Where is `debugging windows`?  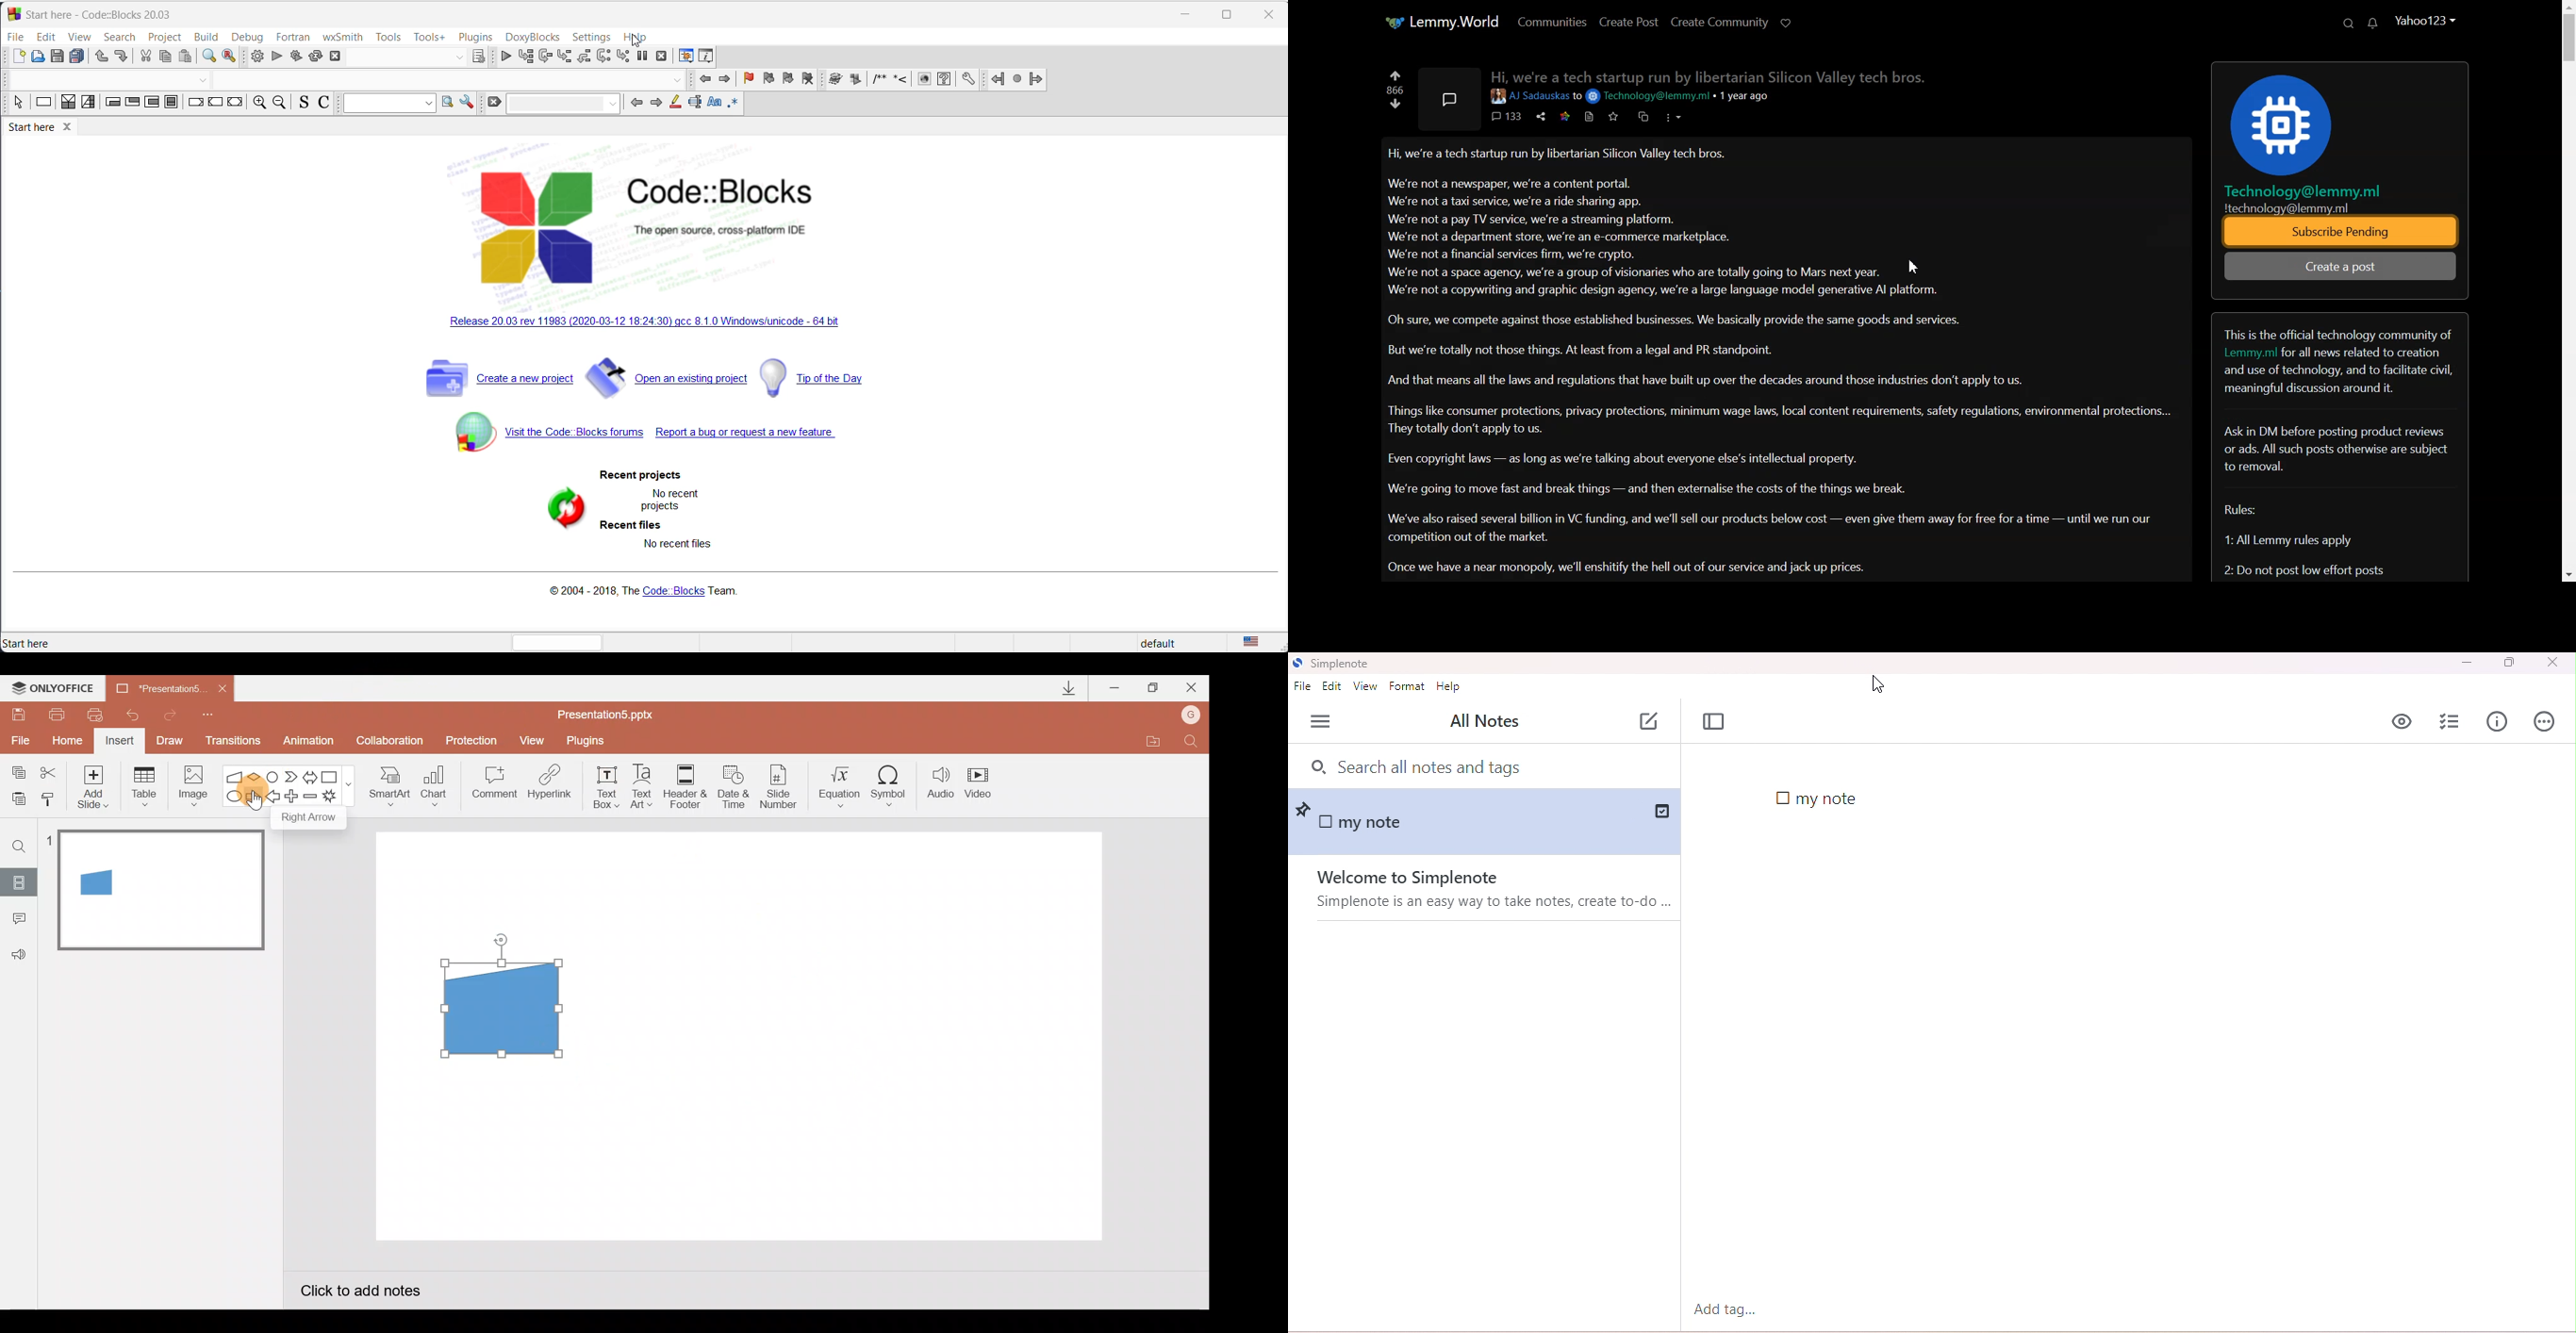 debugging windows is located at coordinates (685, 57).